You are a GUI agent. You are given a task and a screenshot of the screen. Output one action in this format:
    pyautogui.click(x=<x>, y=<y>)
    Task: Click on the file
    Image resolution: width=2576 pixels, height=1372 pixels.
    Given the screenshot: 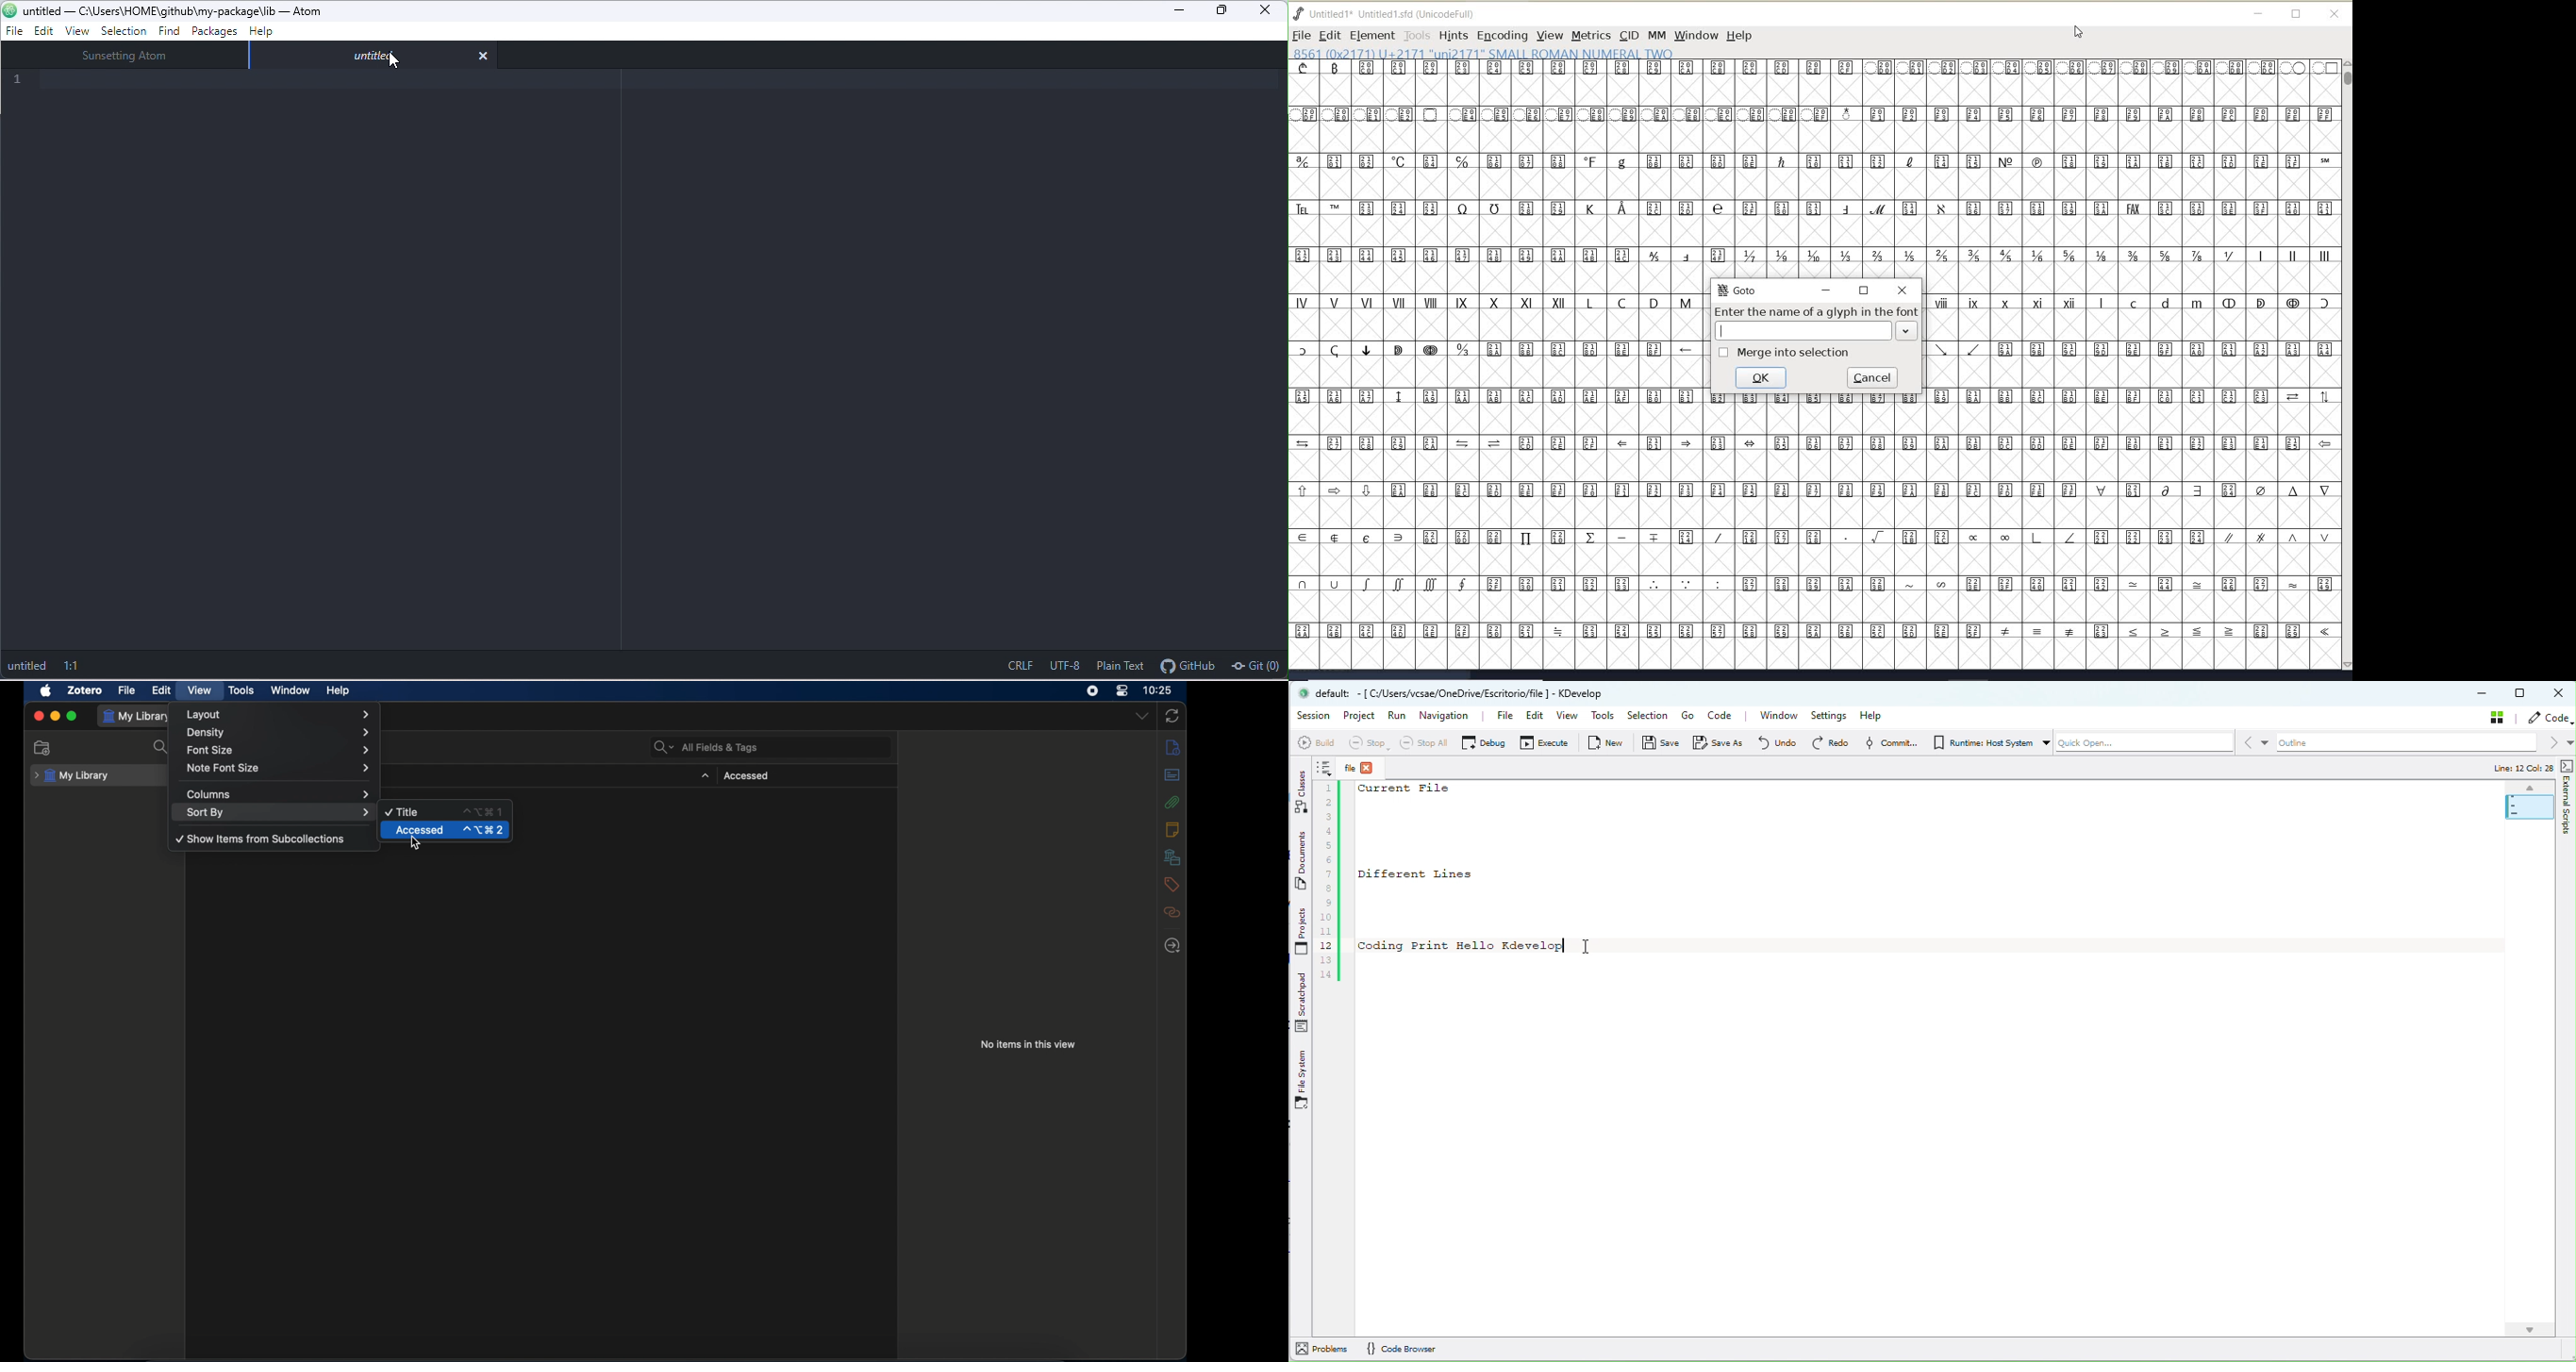 What is the action you would take?
    pyautogui.click(x=15, y=32)
    